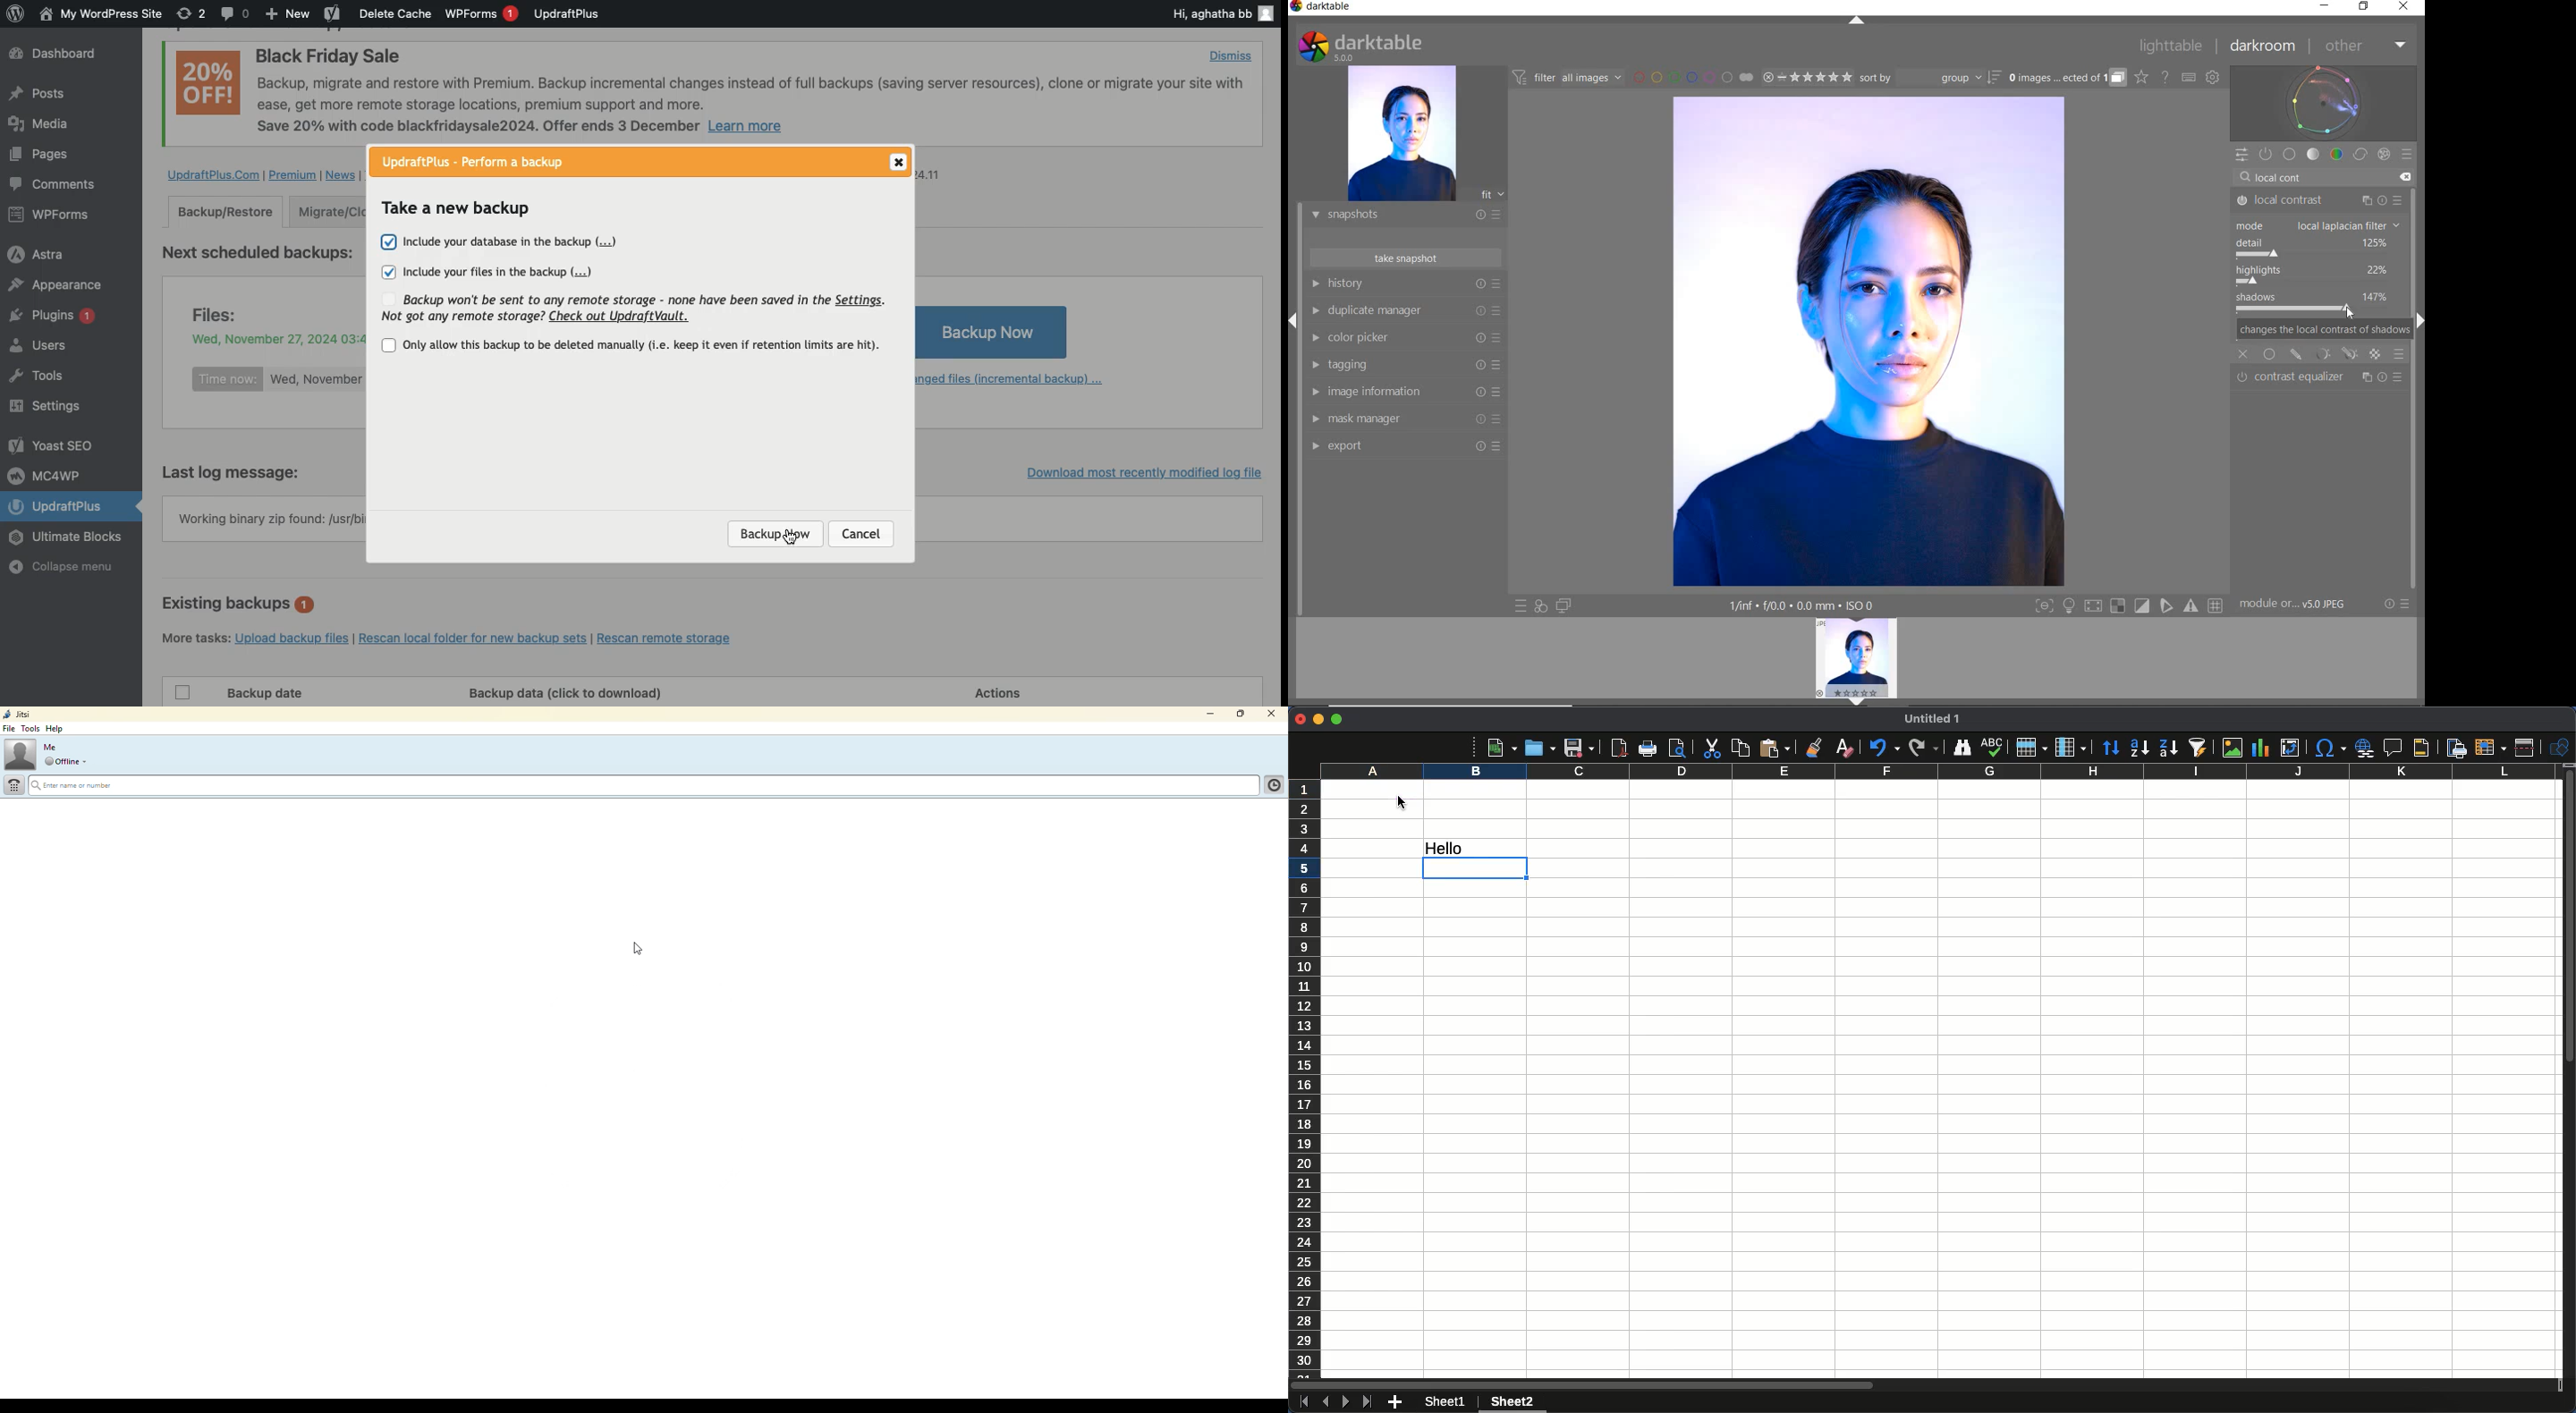 This screenshot has height=1428, width=2576. I want to click on SYSTEM NAME, so click(1323, 9).